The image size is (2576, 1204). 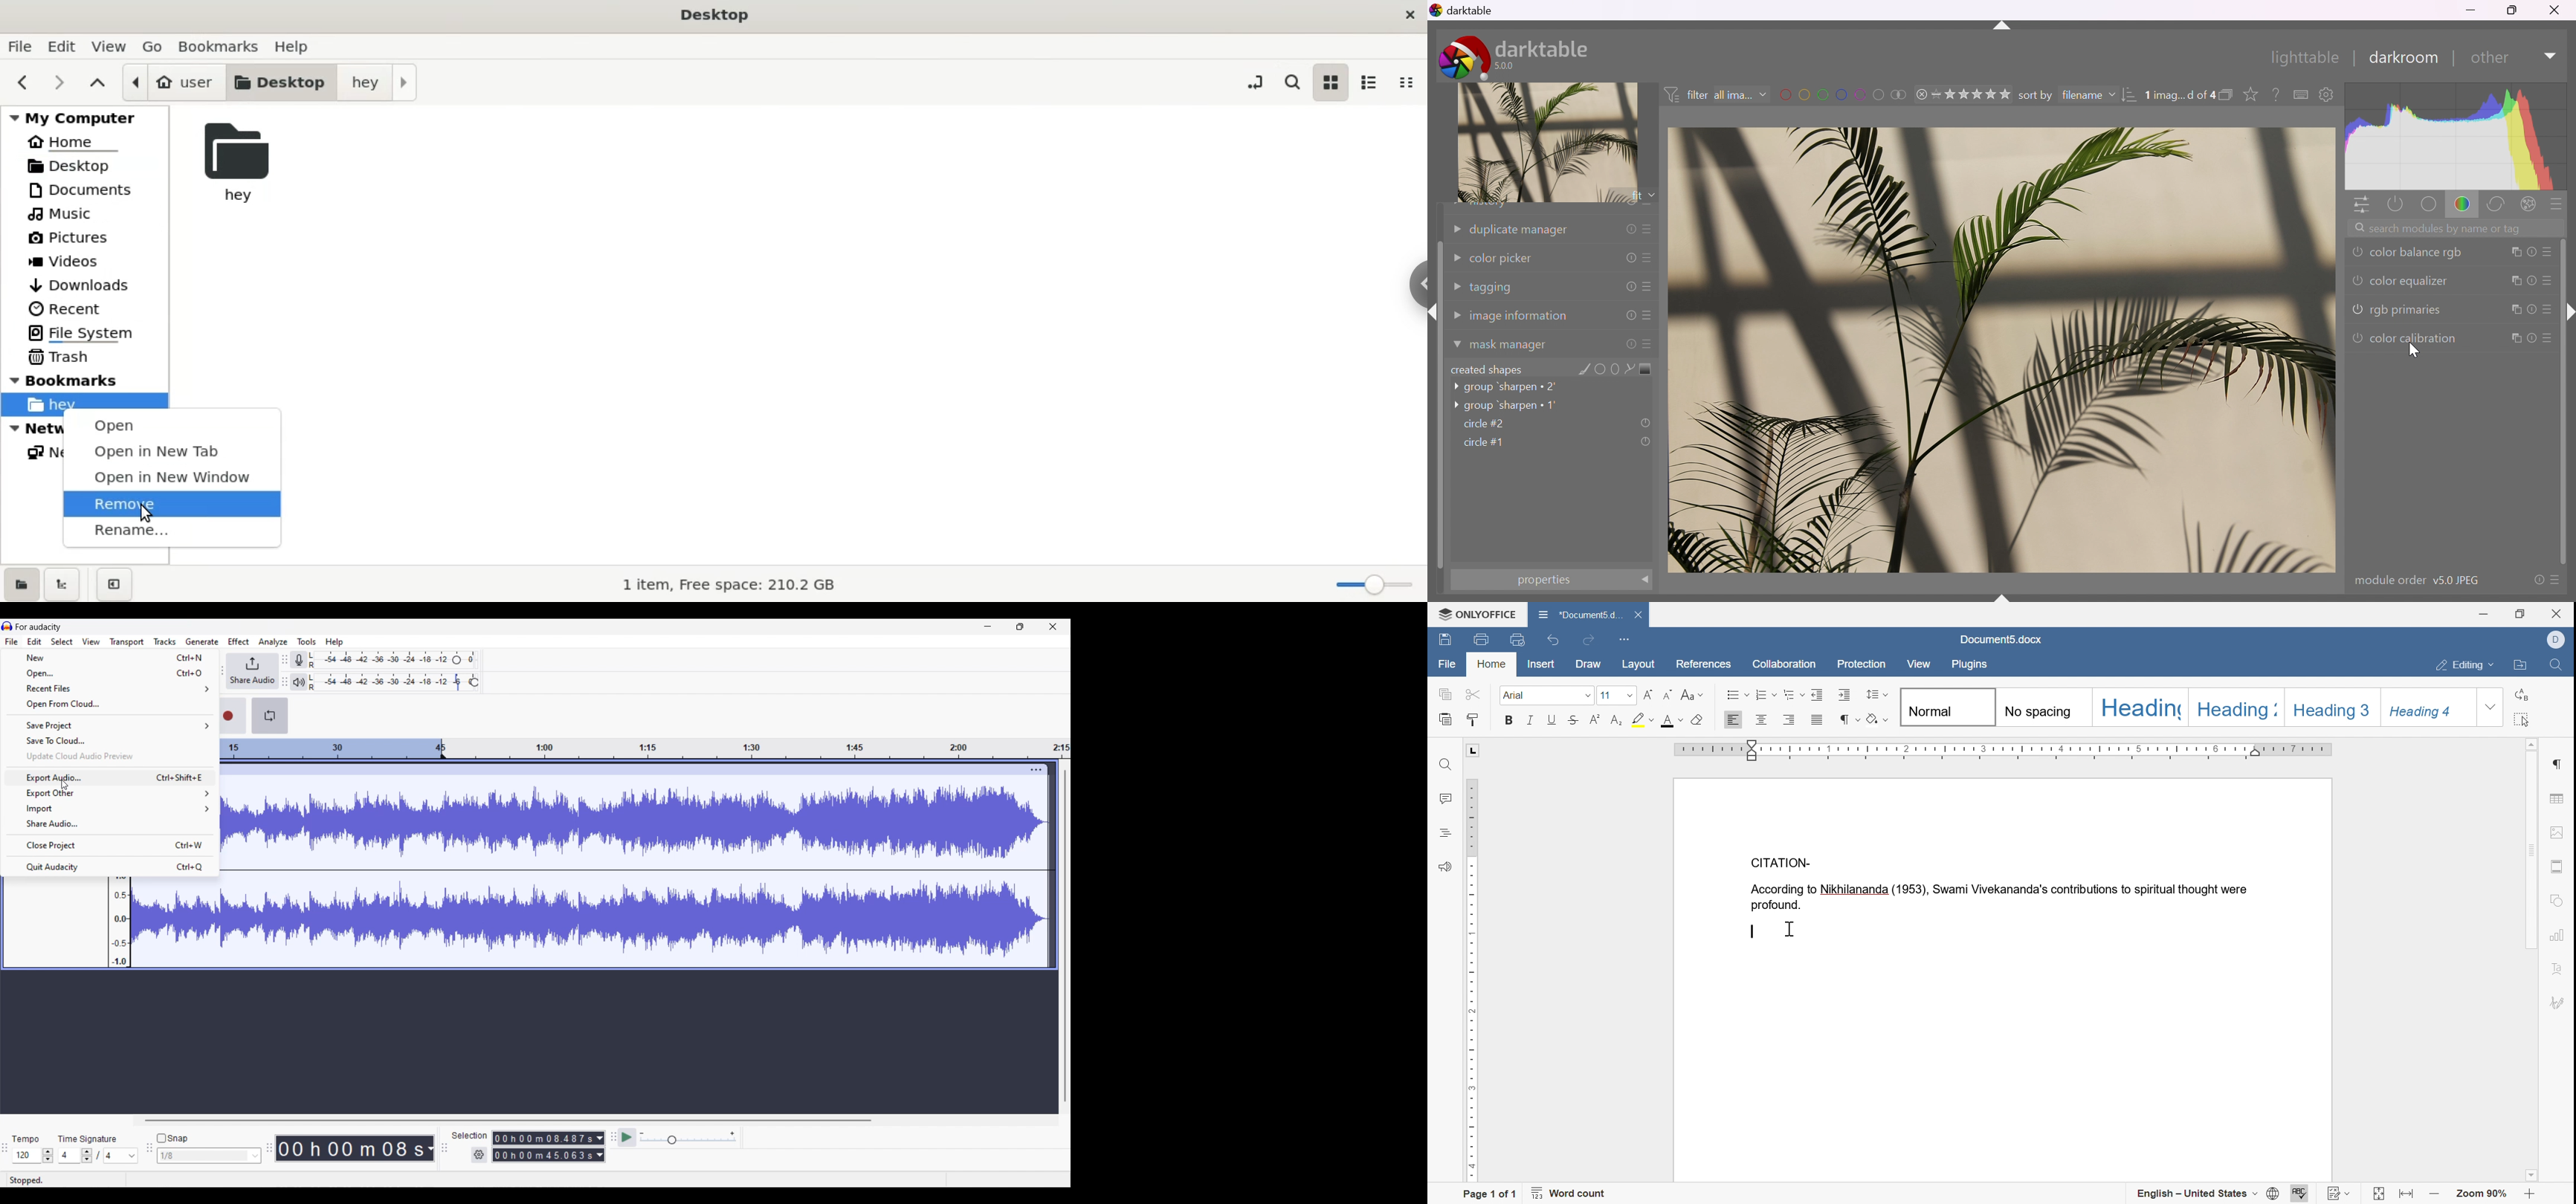 I want to click on 1 image selected of 4, so click(x=2180, y=96).